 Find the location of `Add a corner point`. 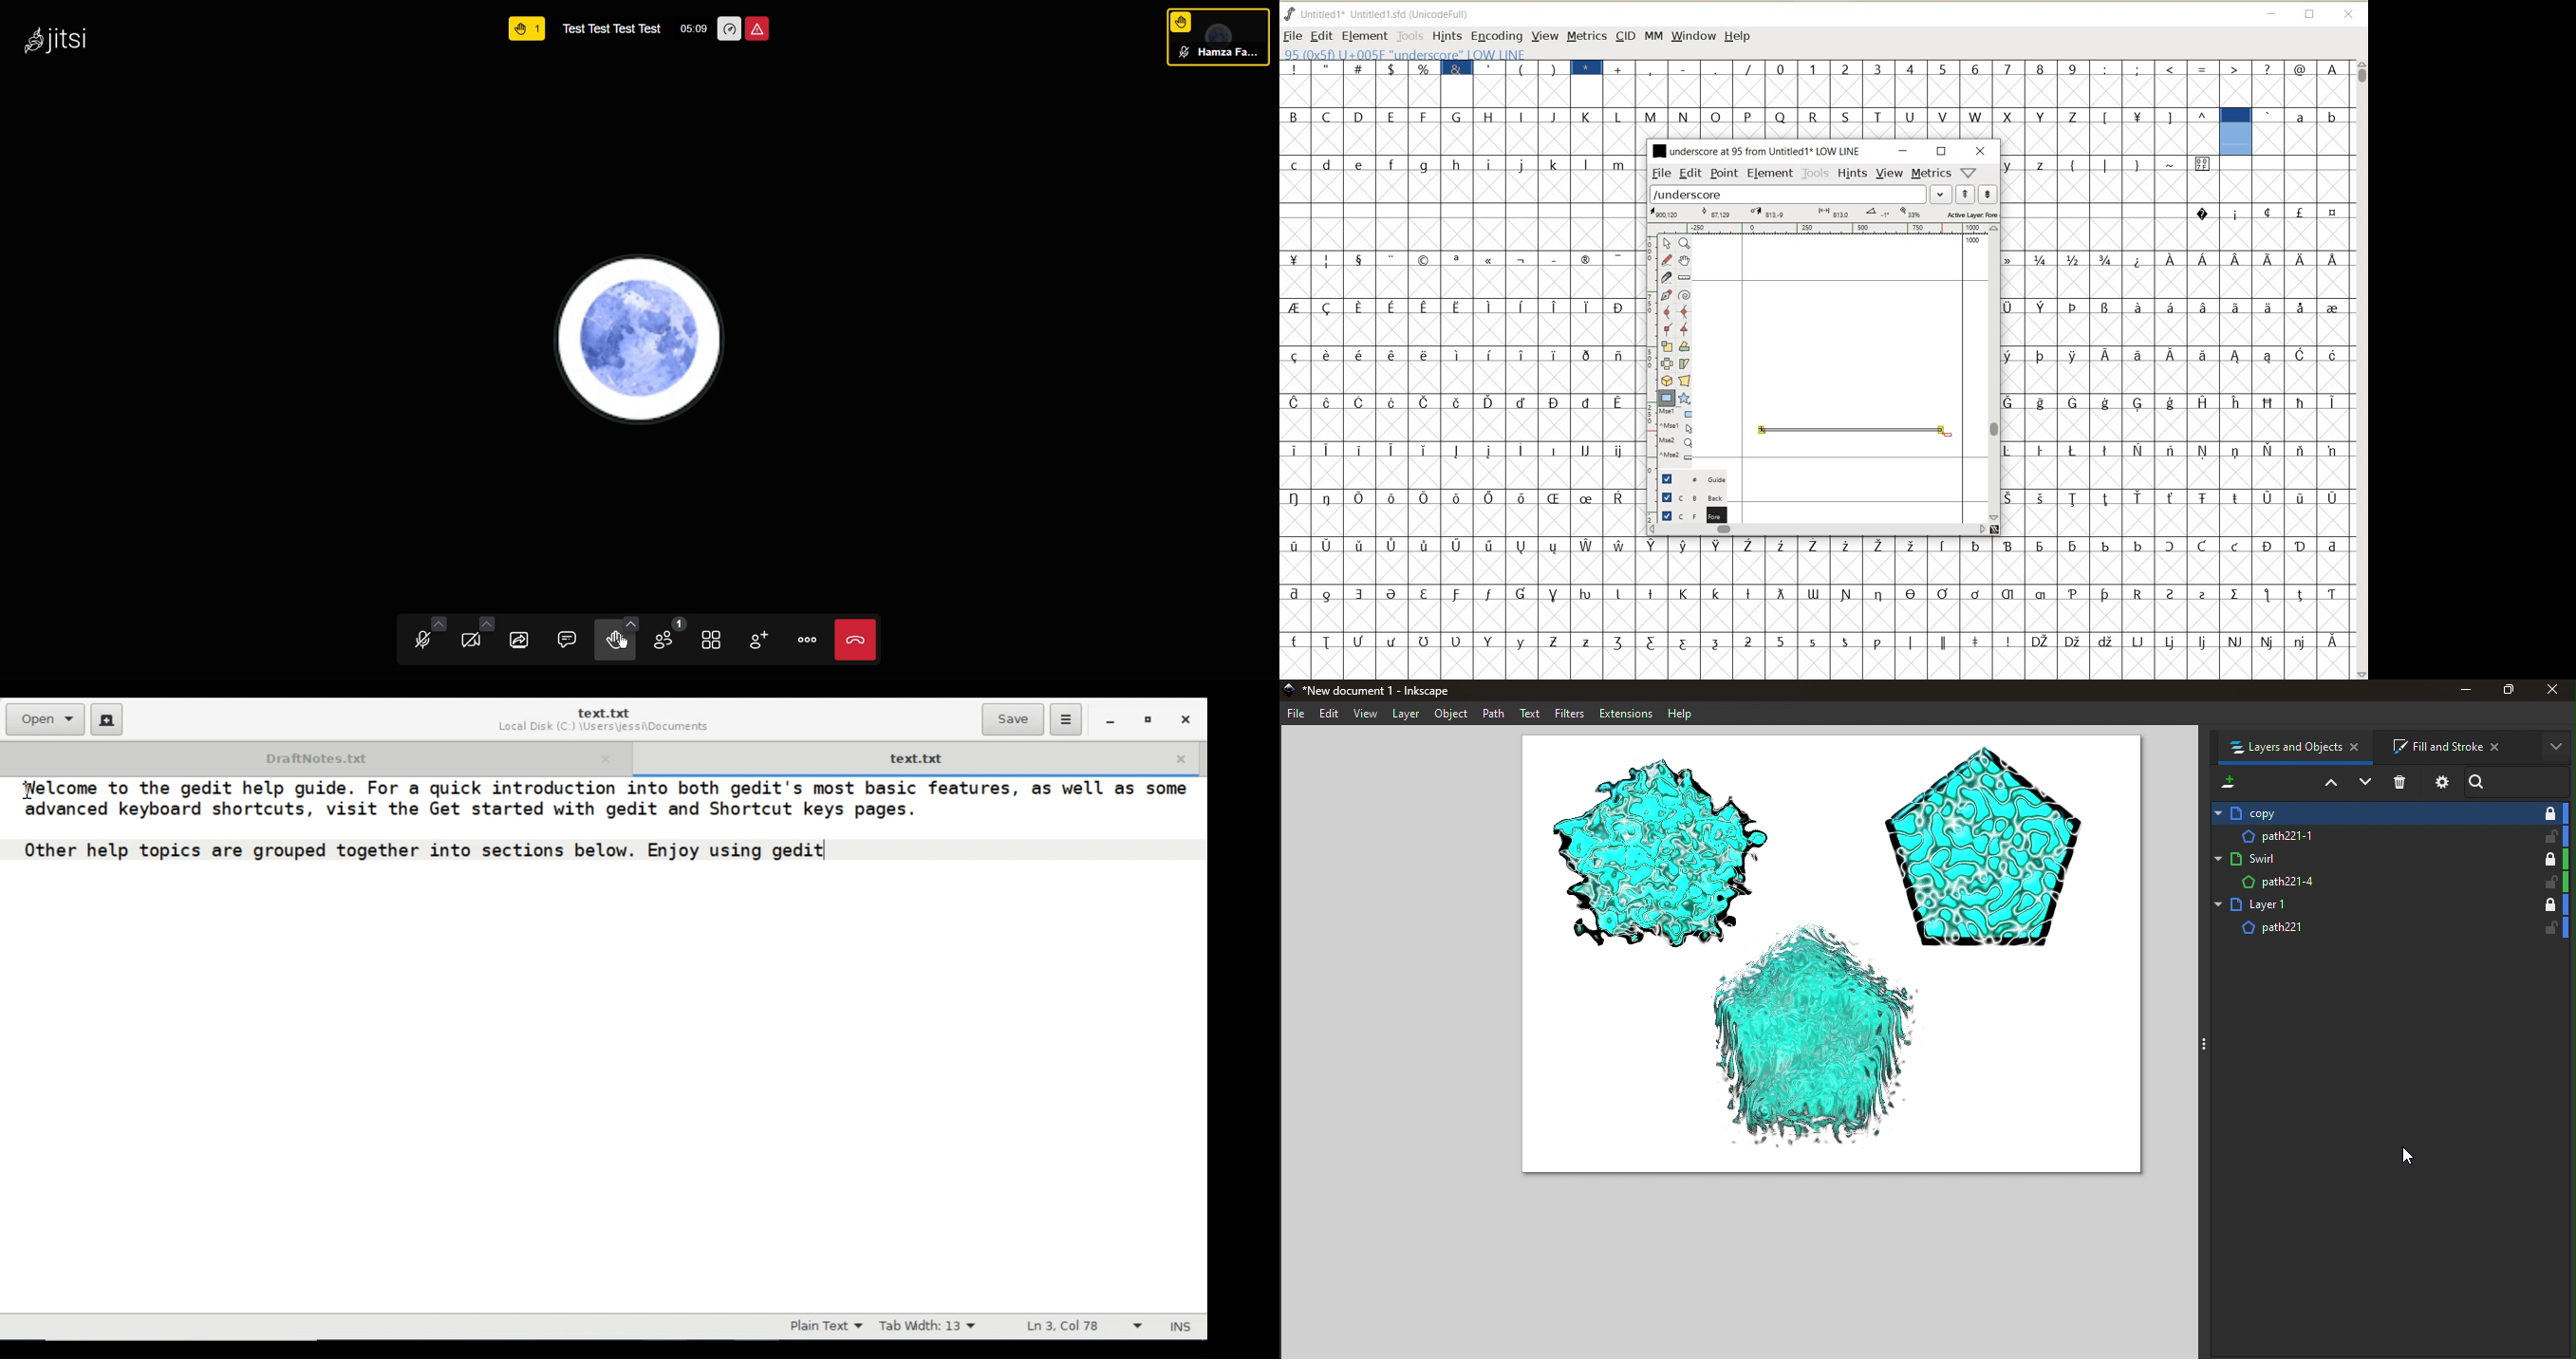

Add a corner point is located at coordinates (1685, 329).